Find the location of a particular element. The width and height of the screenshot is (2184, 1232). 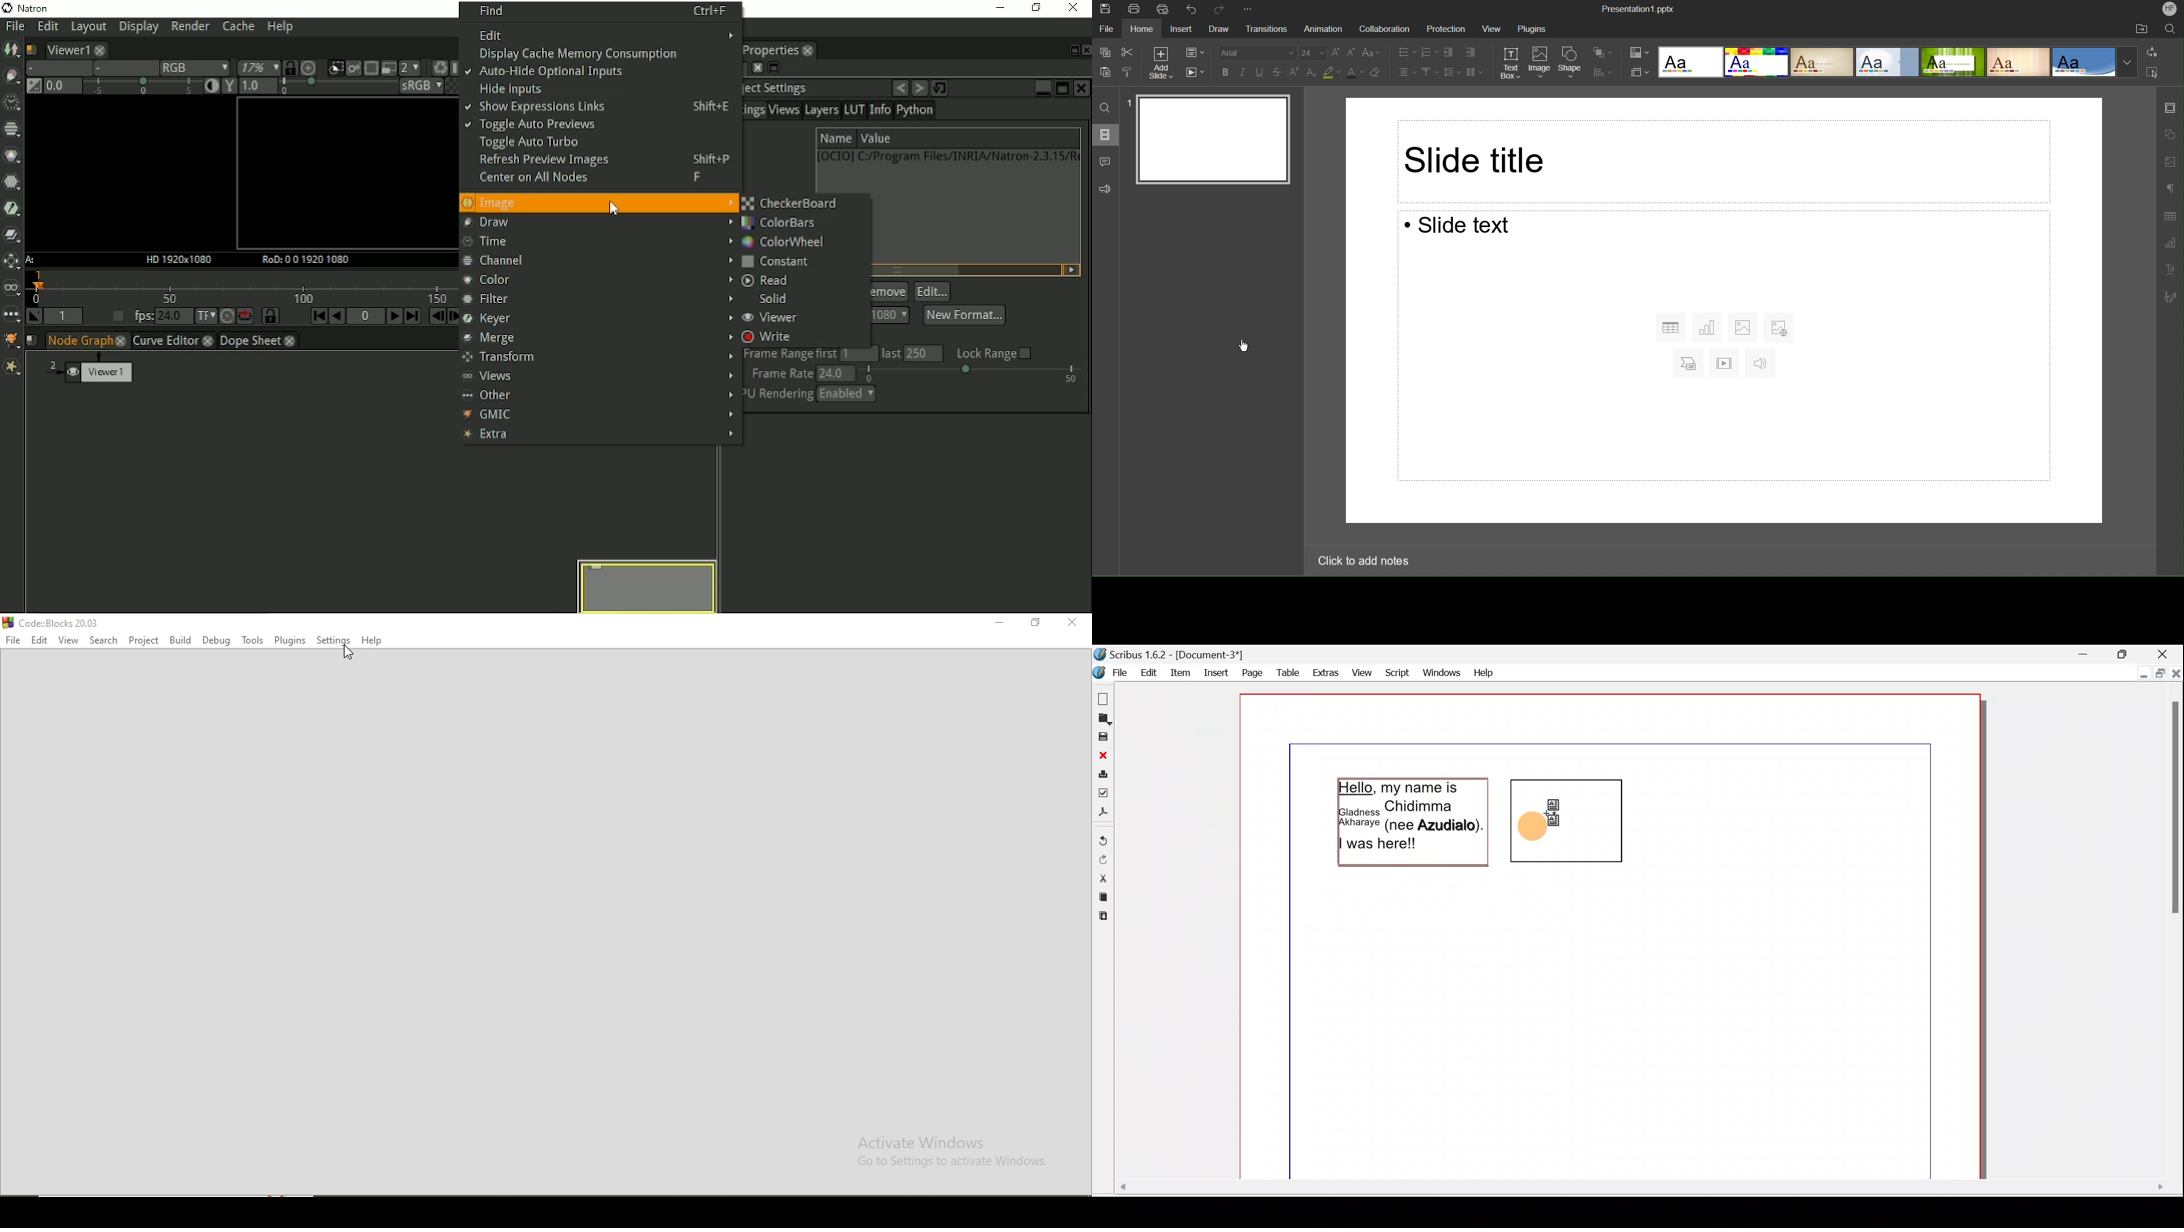

Plugins  is located at coordinates (291, 639).